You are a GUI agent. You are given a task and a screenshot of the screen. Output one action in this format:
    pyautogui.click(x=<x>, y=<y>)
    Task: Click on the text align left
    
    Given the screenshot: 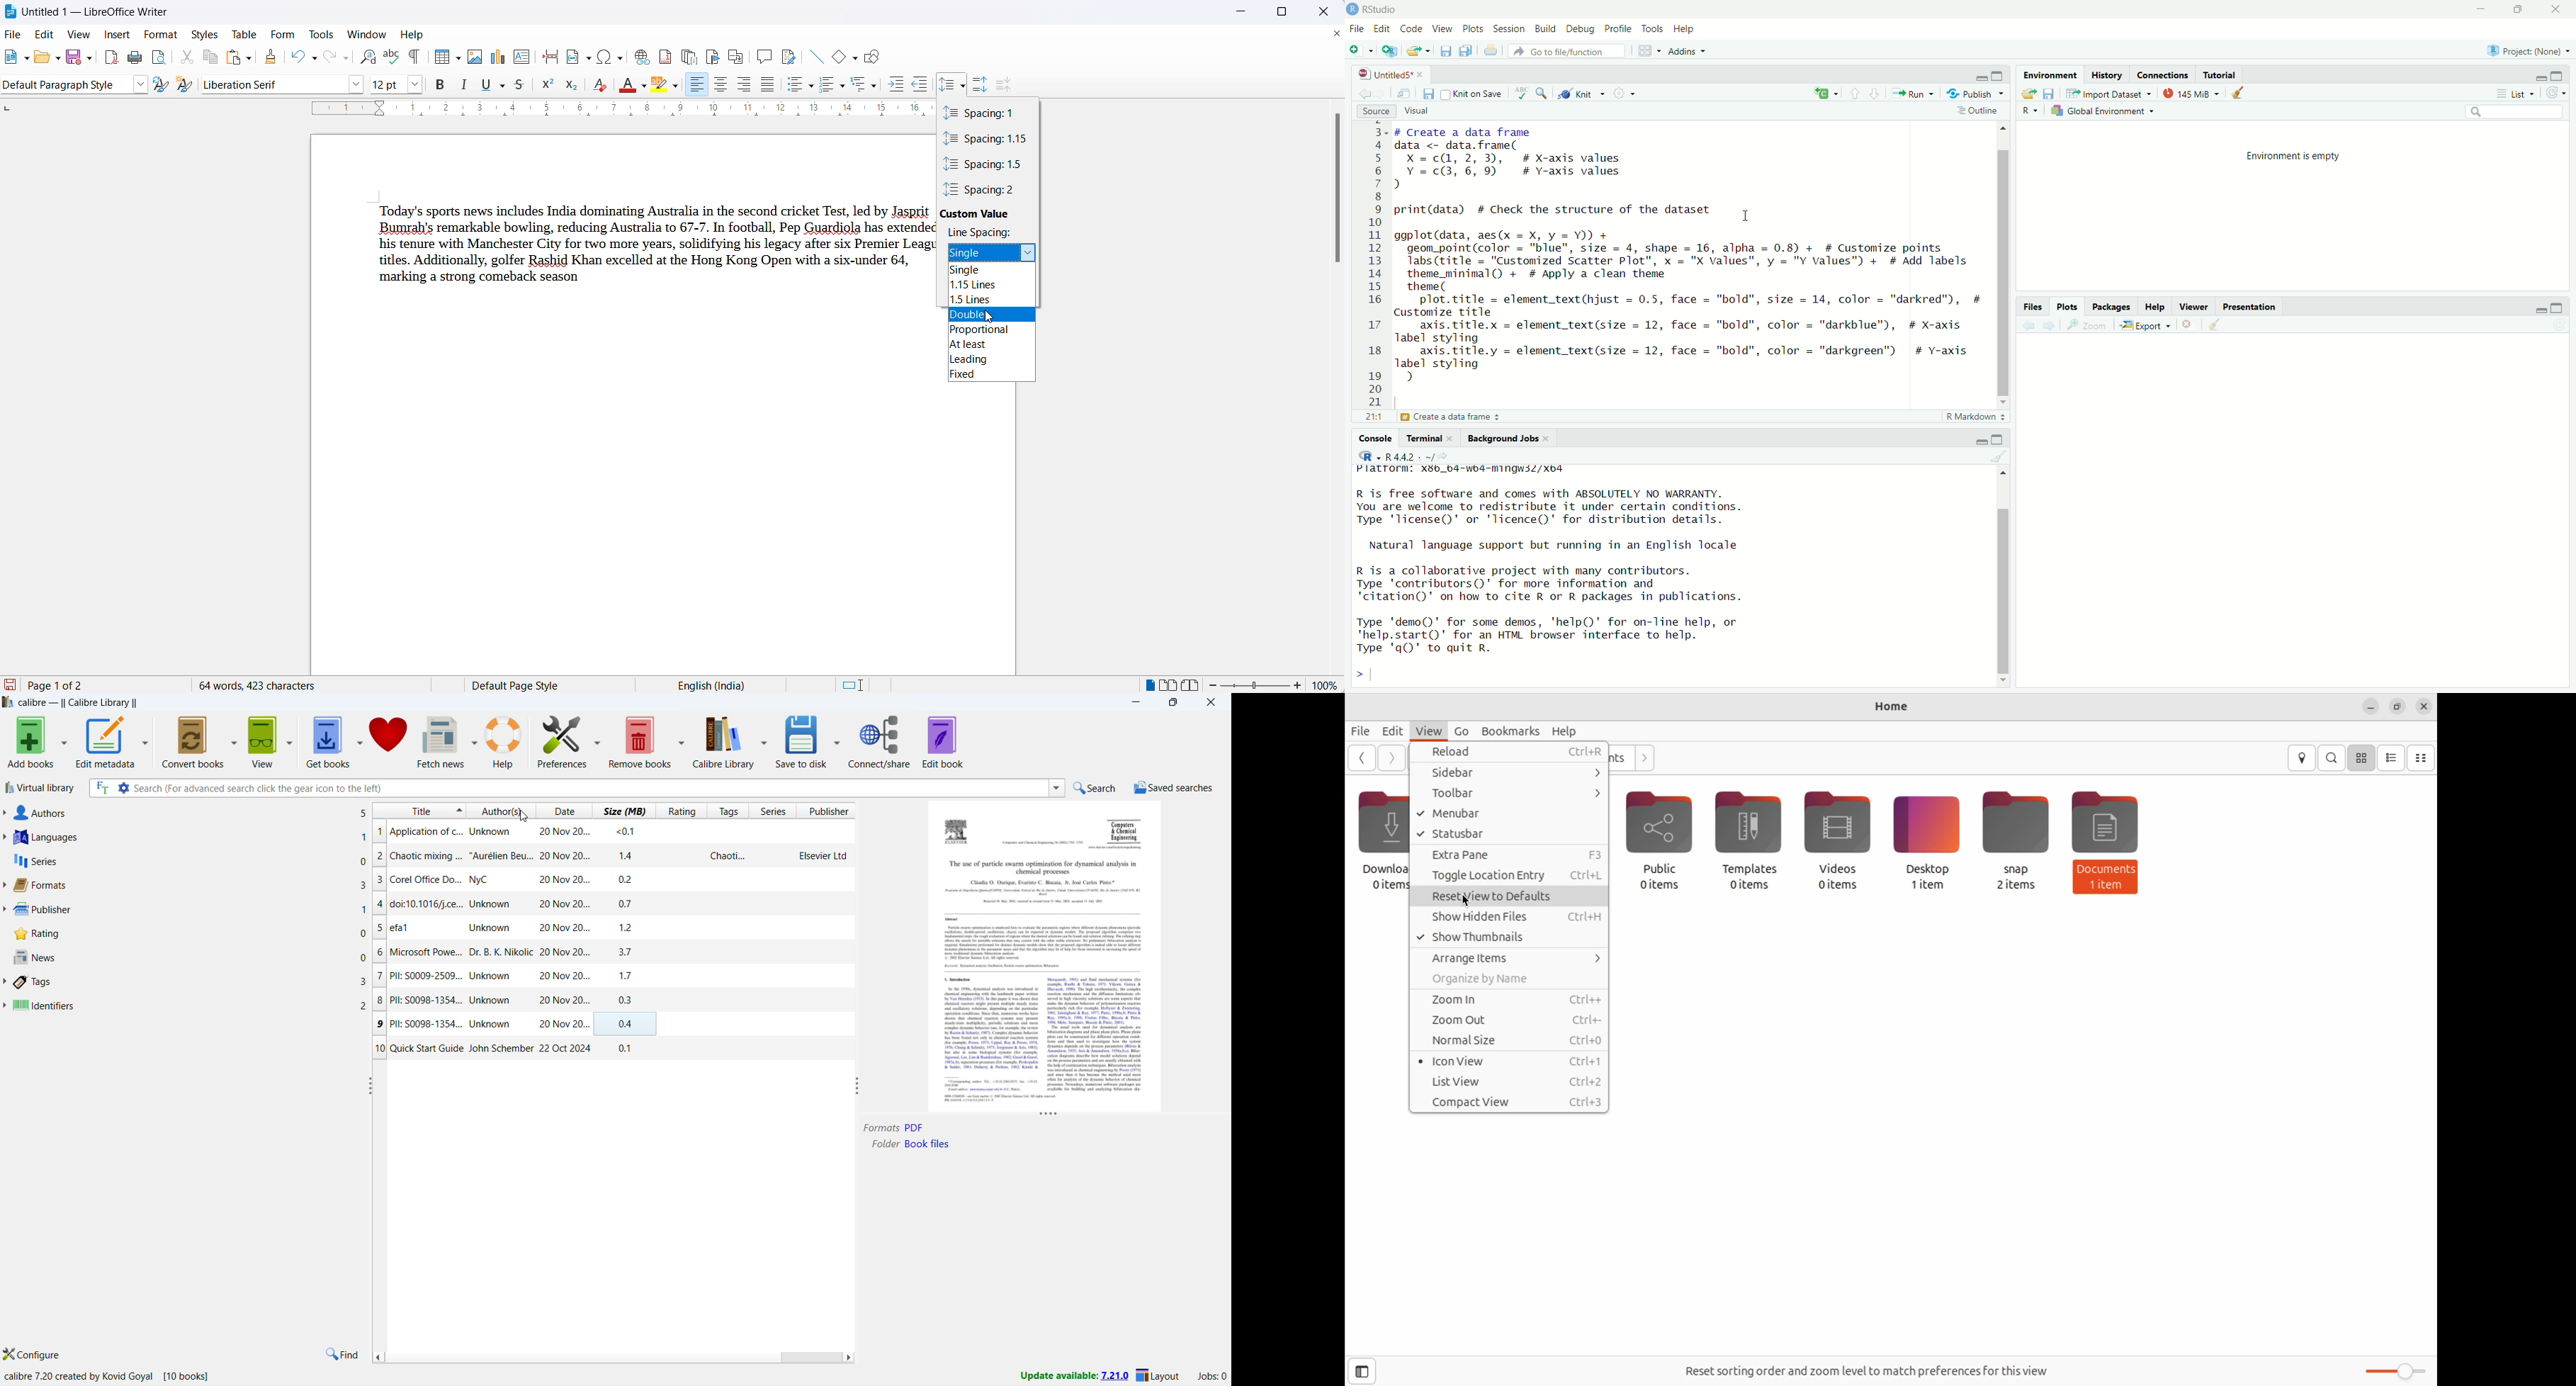 What is the action you would take?
    pyautogui.click(x=698, y=86)
    